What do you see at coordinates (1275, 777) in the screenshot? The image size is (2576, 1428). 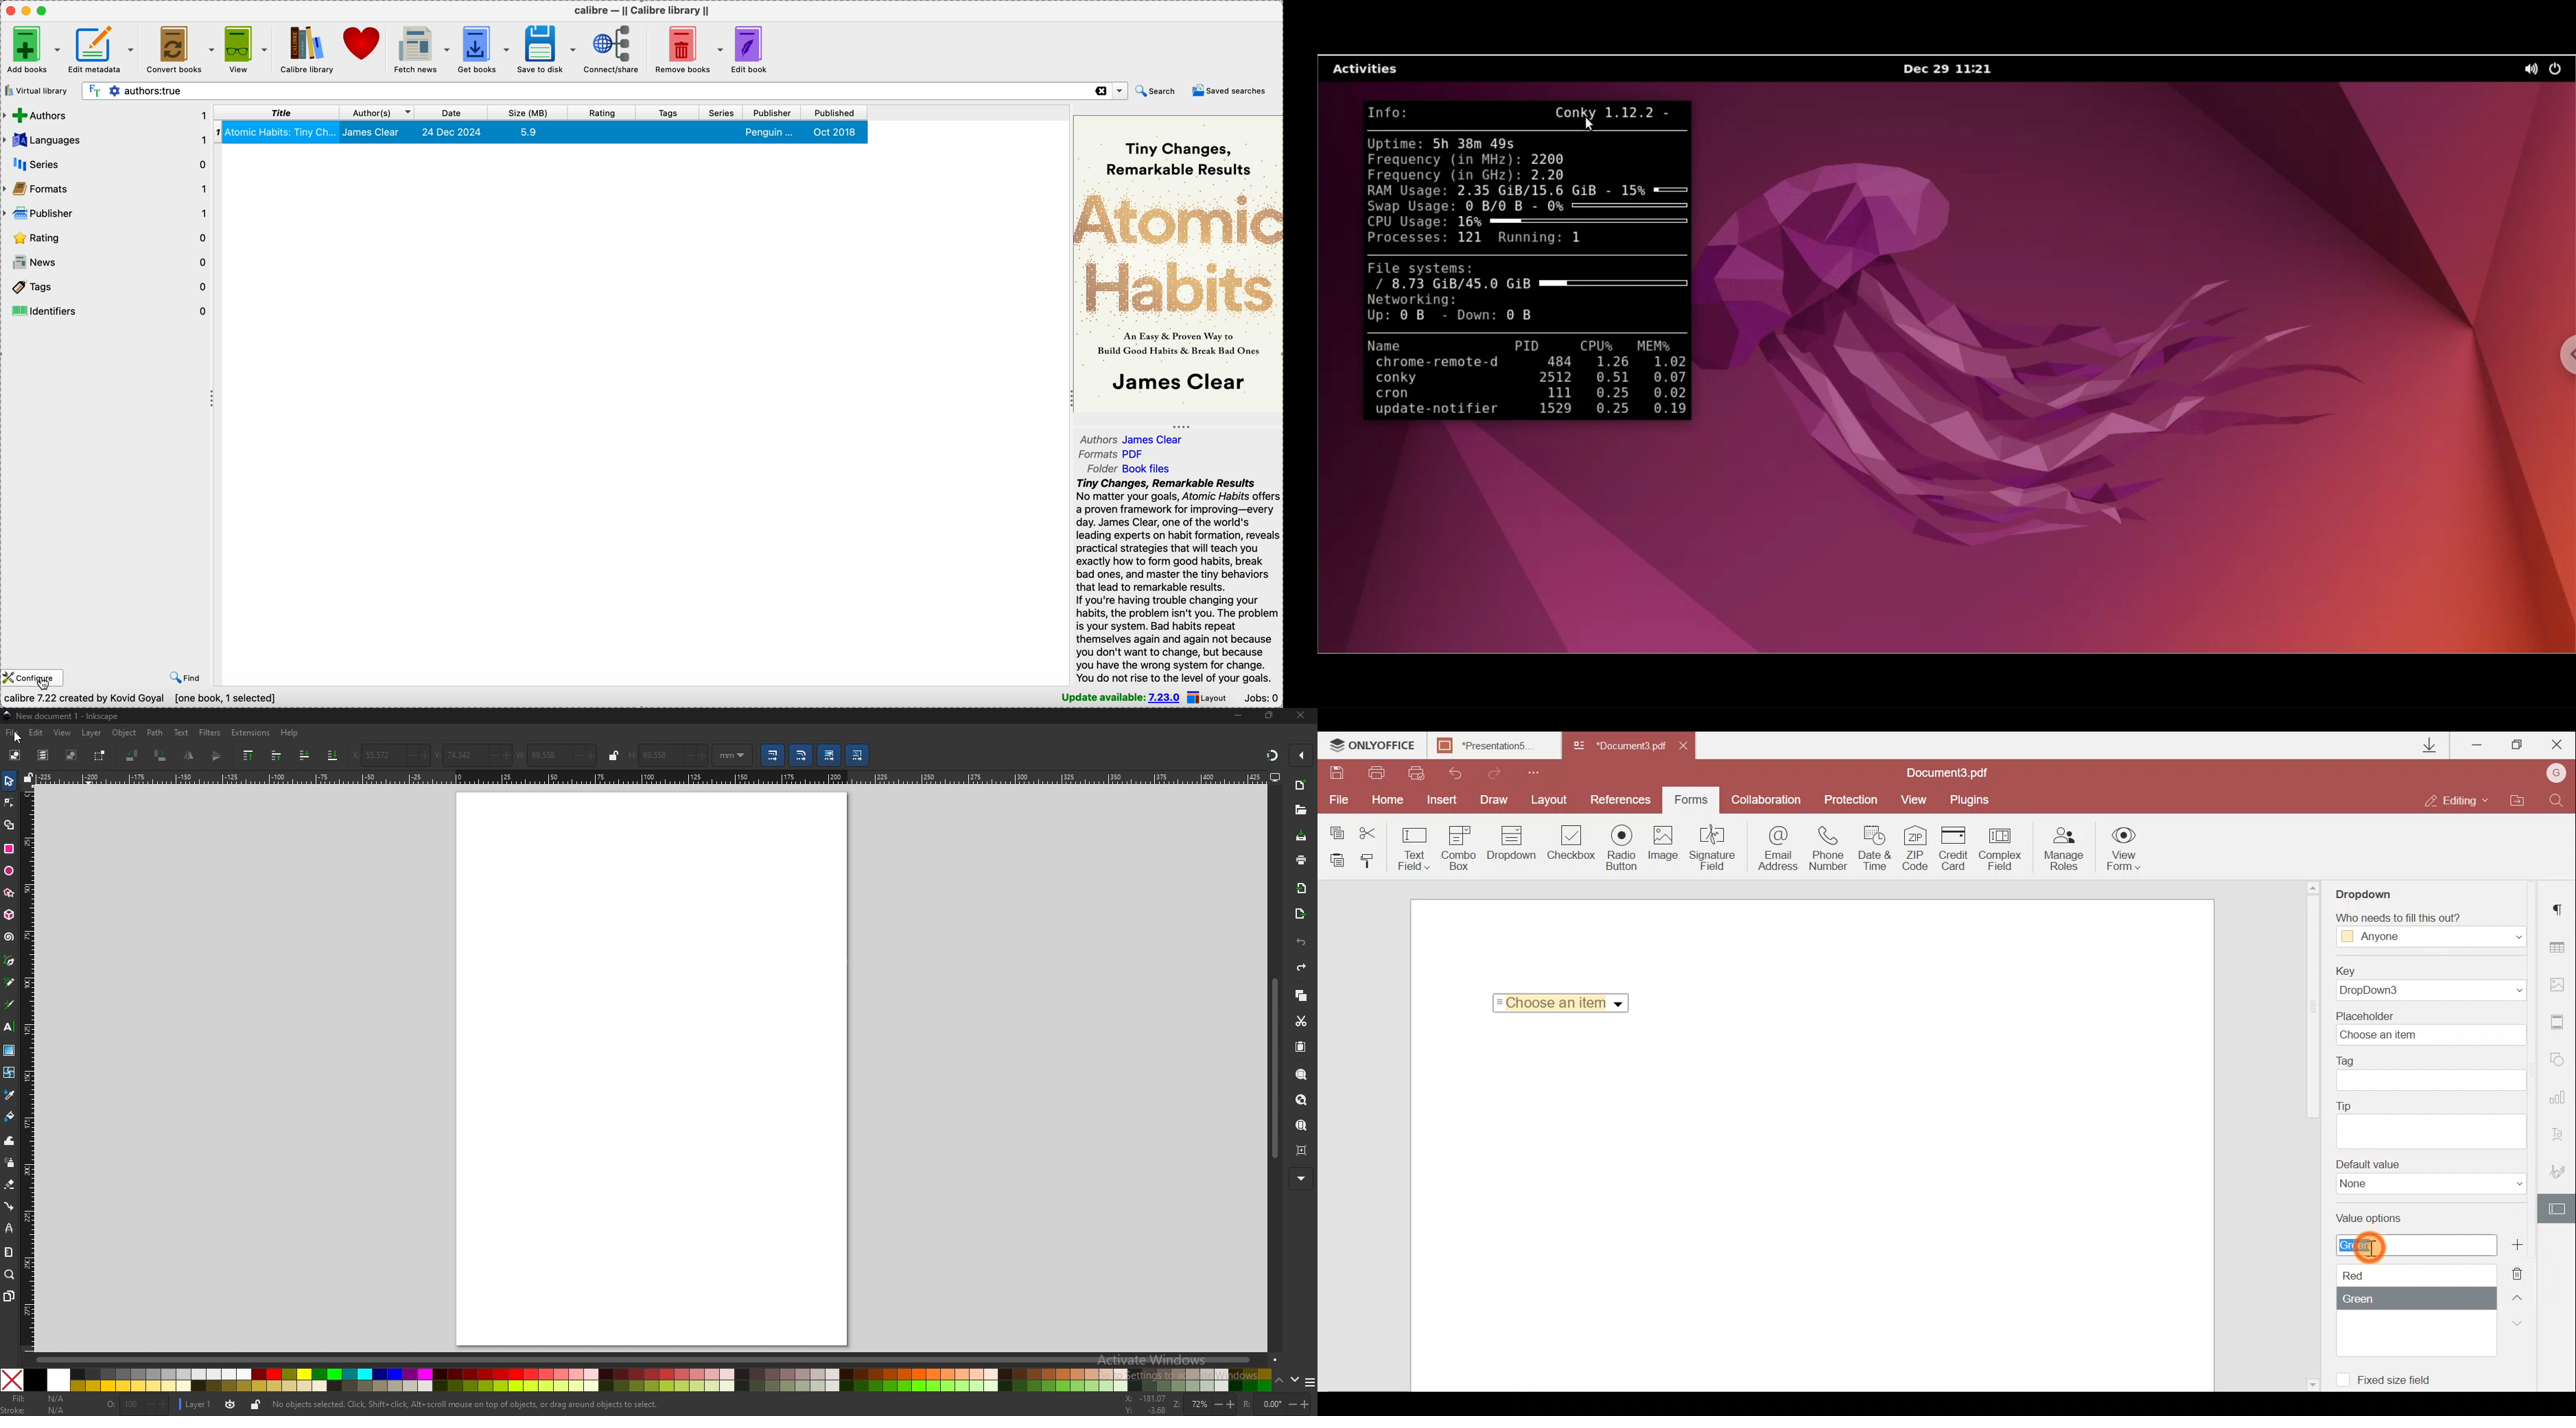 I see `display options` at bounding box center [1275, 777].